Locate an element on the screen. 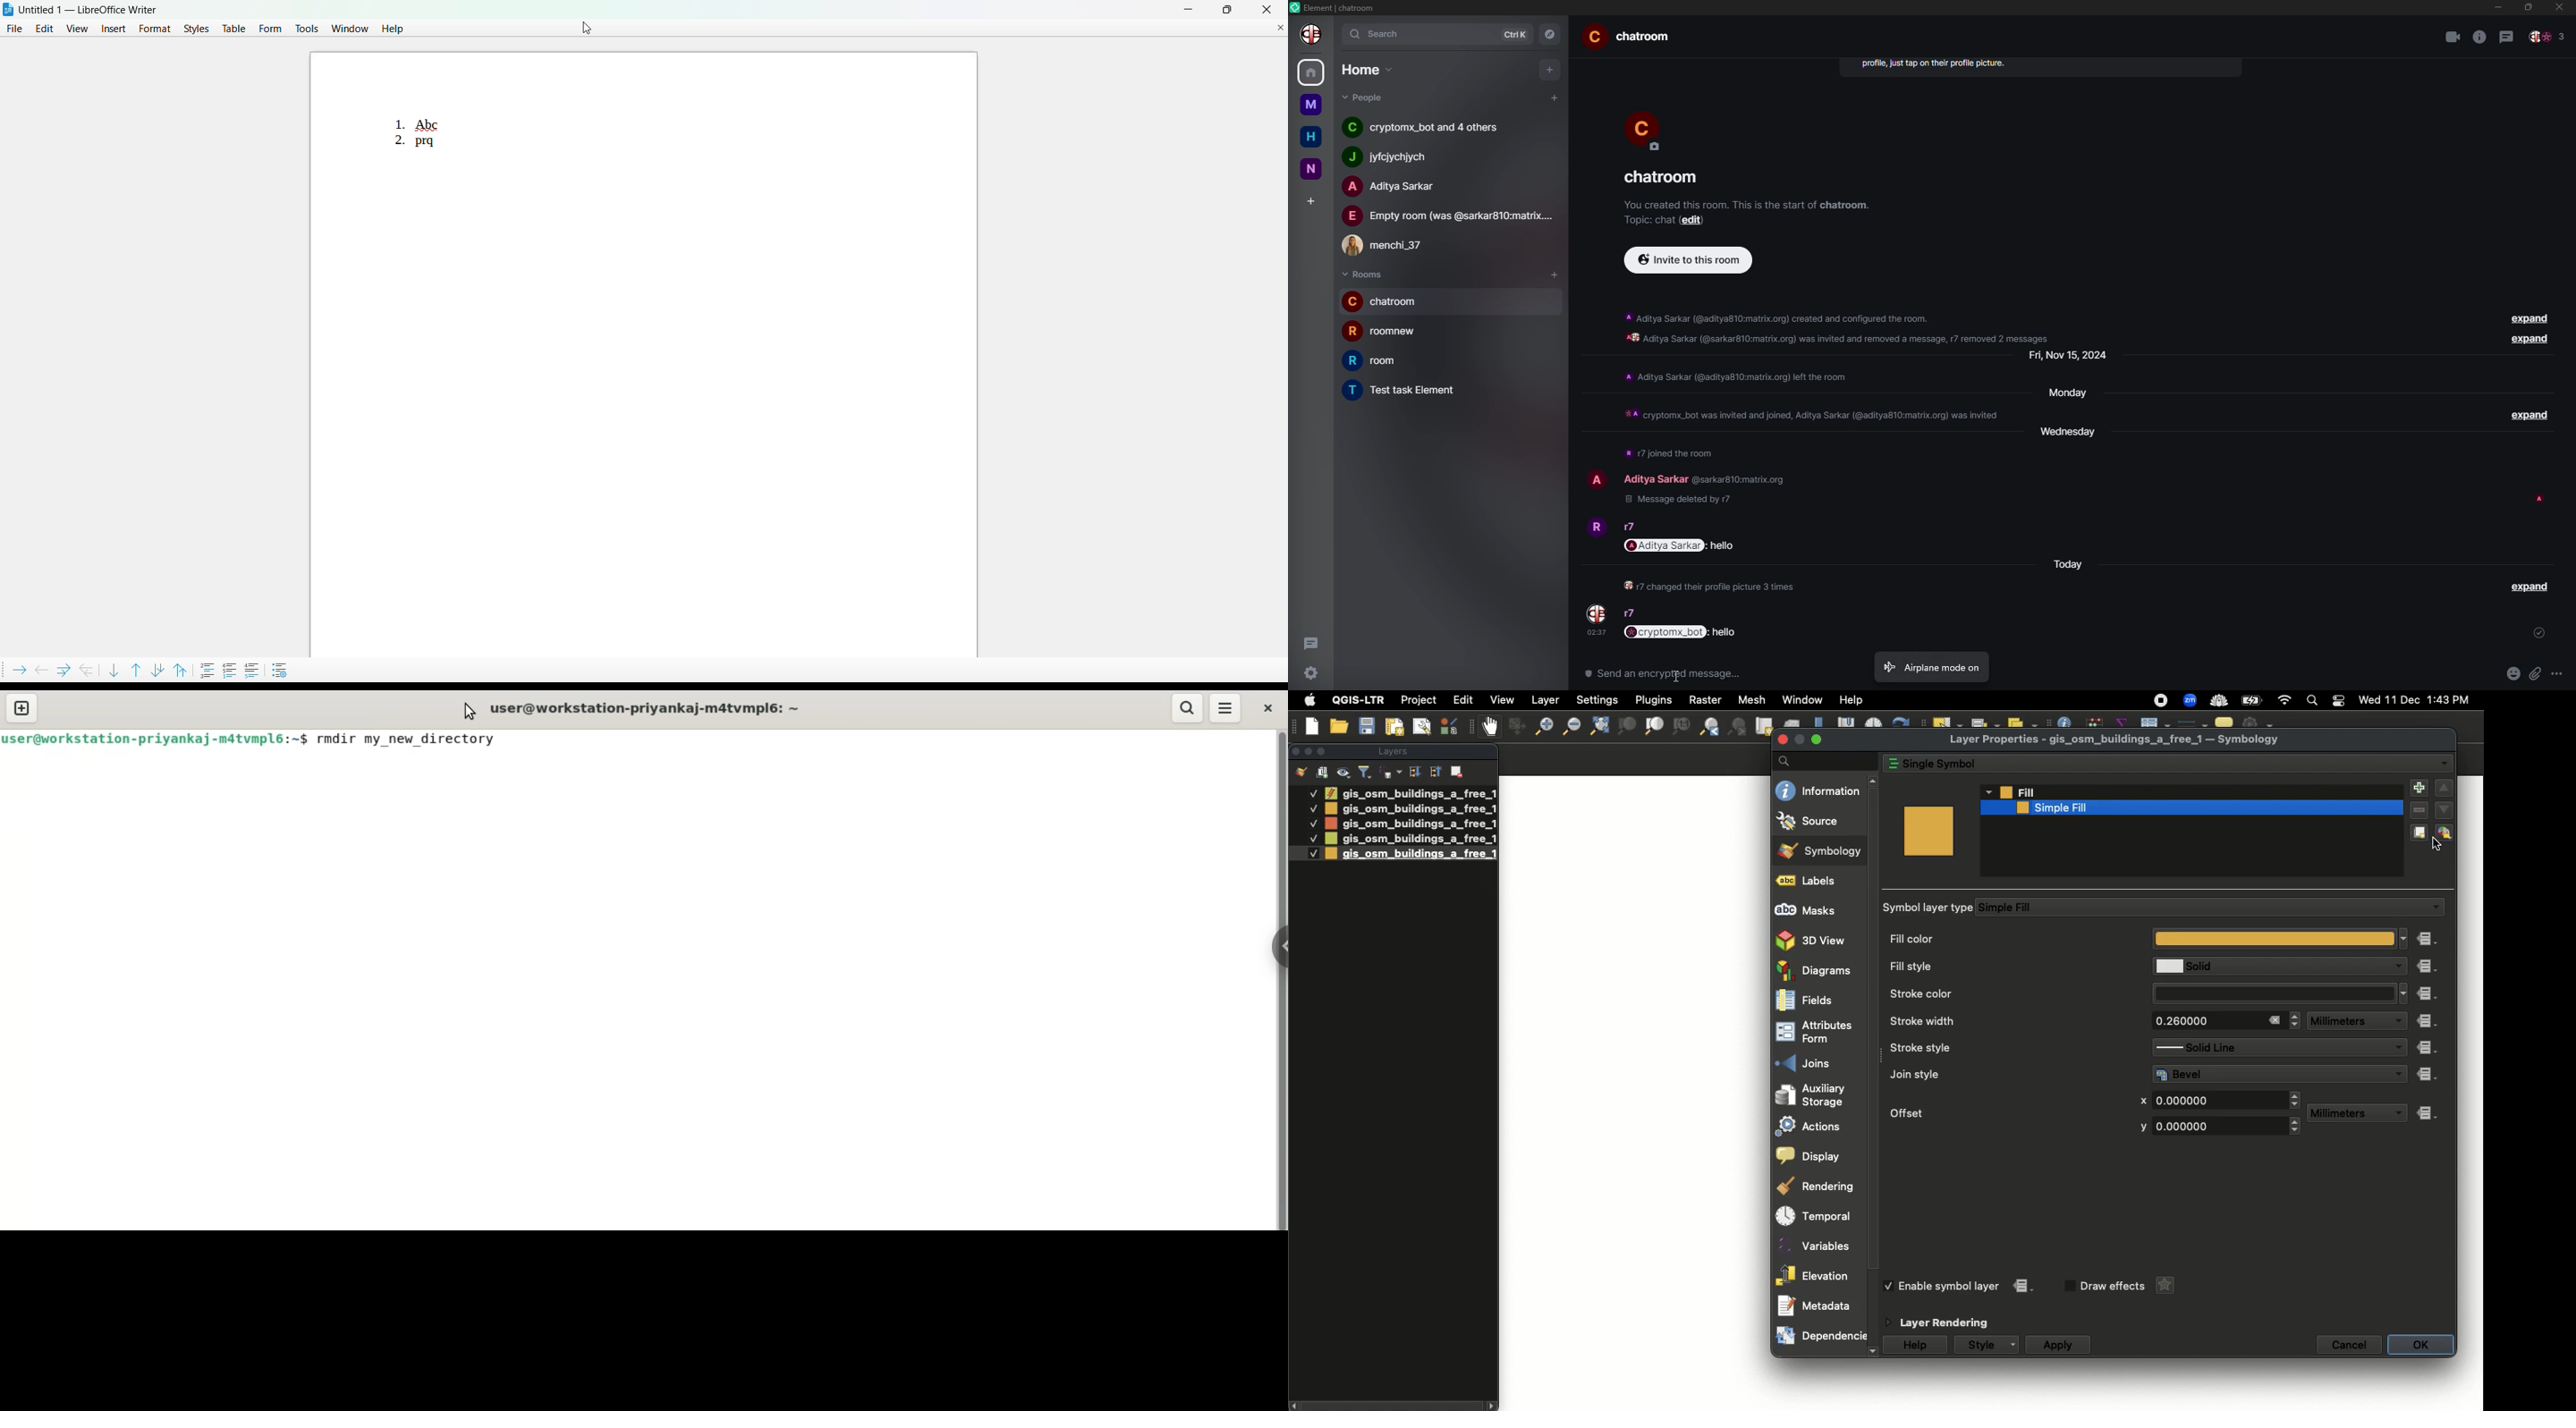 The width and height of the screenshot is (2576, 1428). minimize is located at coordinates (1185, 9).